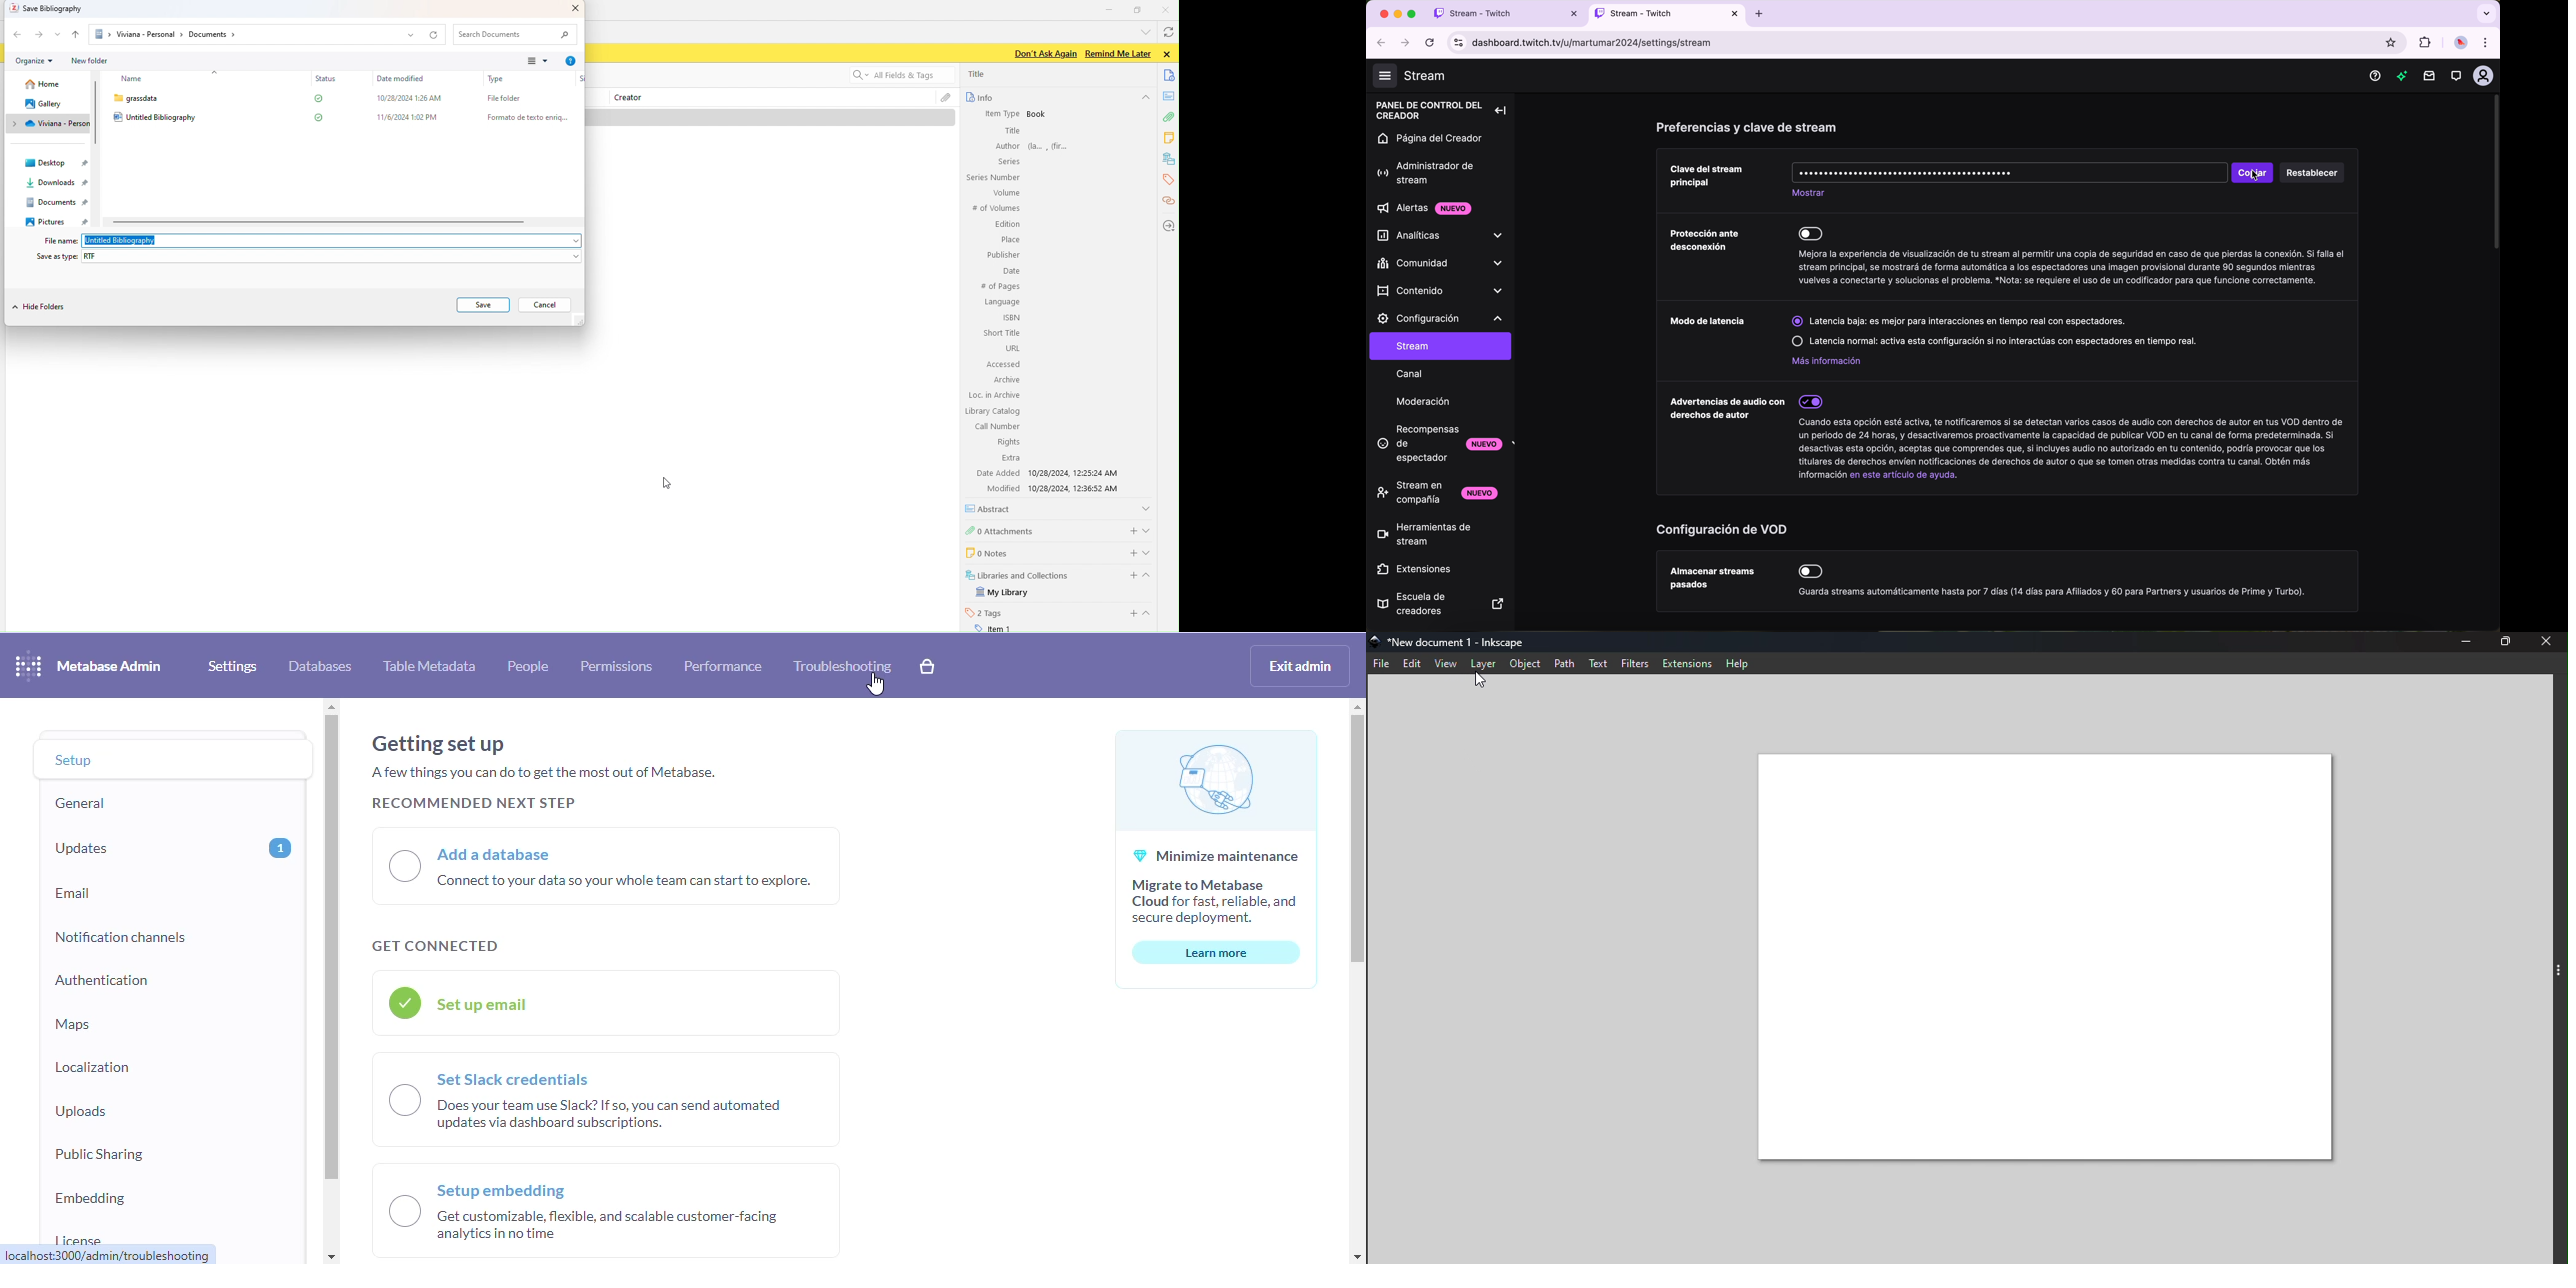  What do you see at coordinates (319, 223) in the screenshot?
I see `scroll` at bounding box center [319, 223].